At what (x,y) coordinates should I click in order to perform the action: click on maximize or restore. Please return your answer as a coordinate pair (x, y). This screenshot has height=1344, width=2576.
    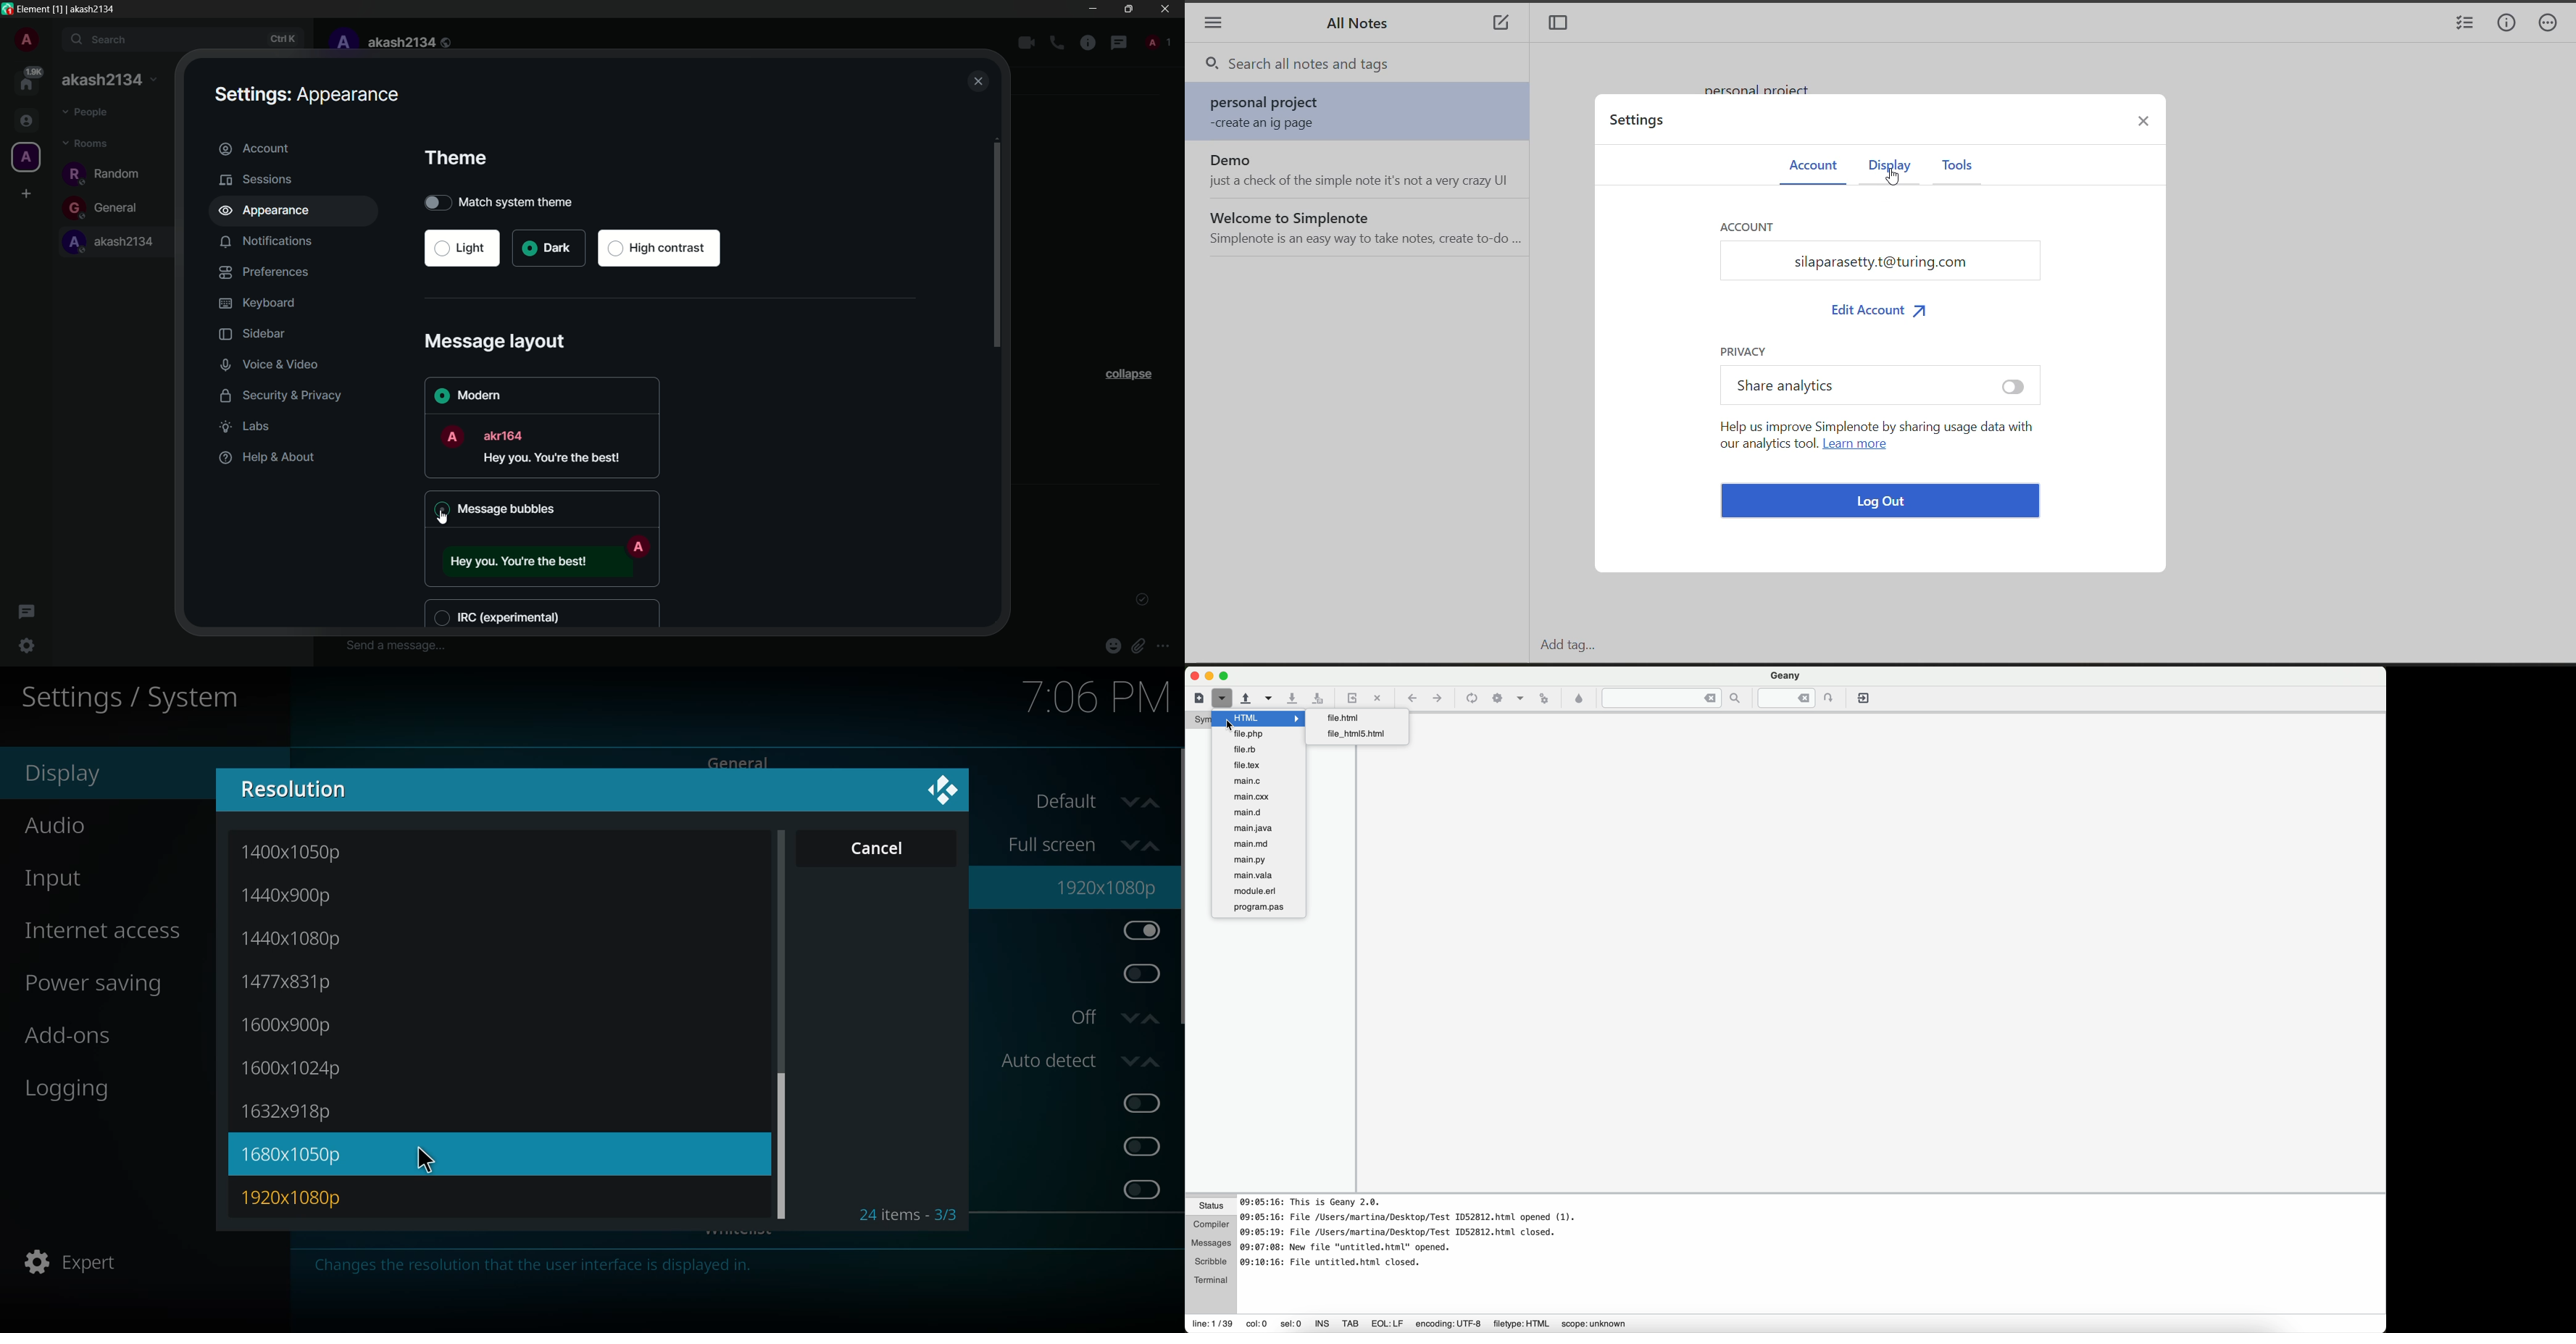
    Looking at the image, I should click on (1128, 8).